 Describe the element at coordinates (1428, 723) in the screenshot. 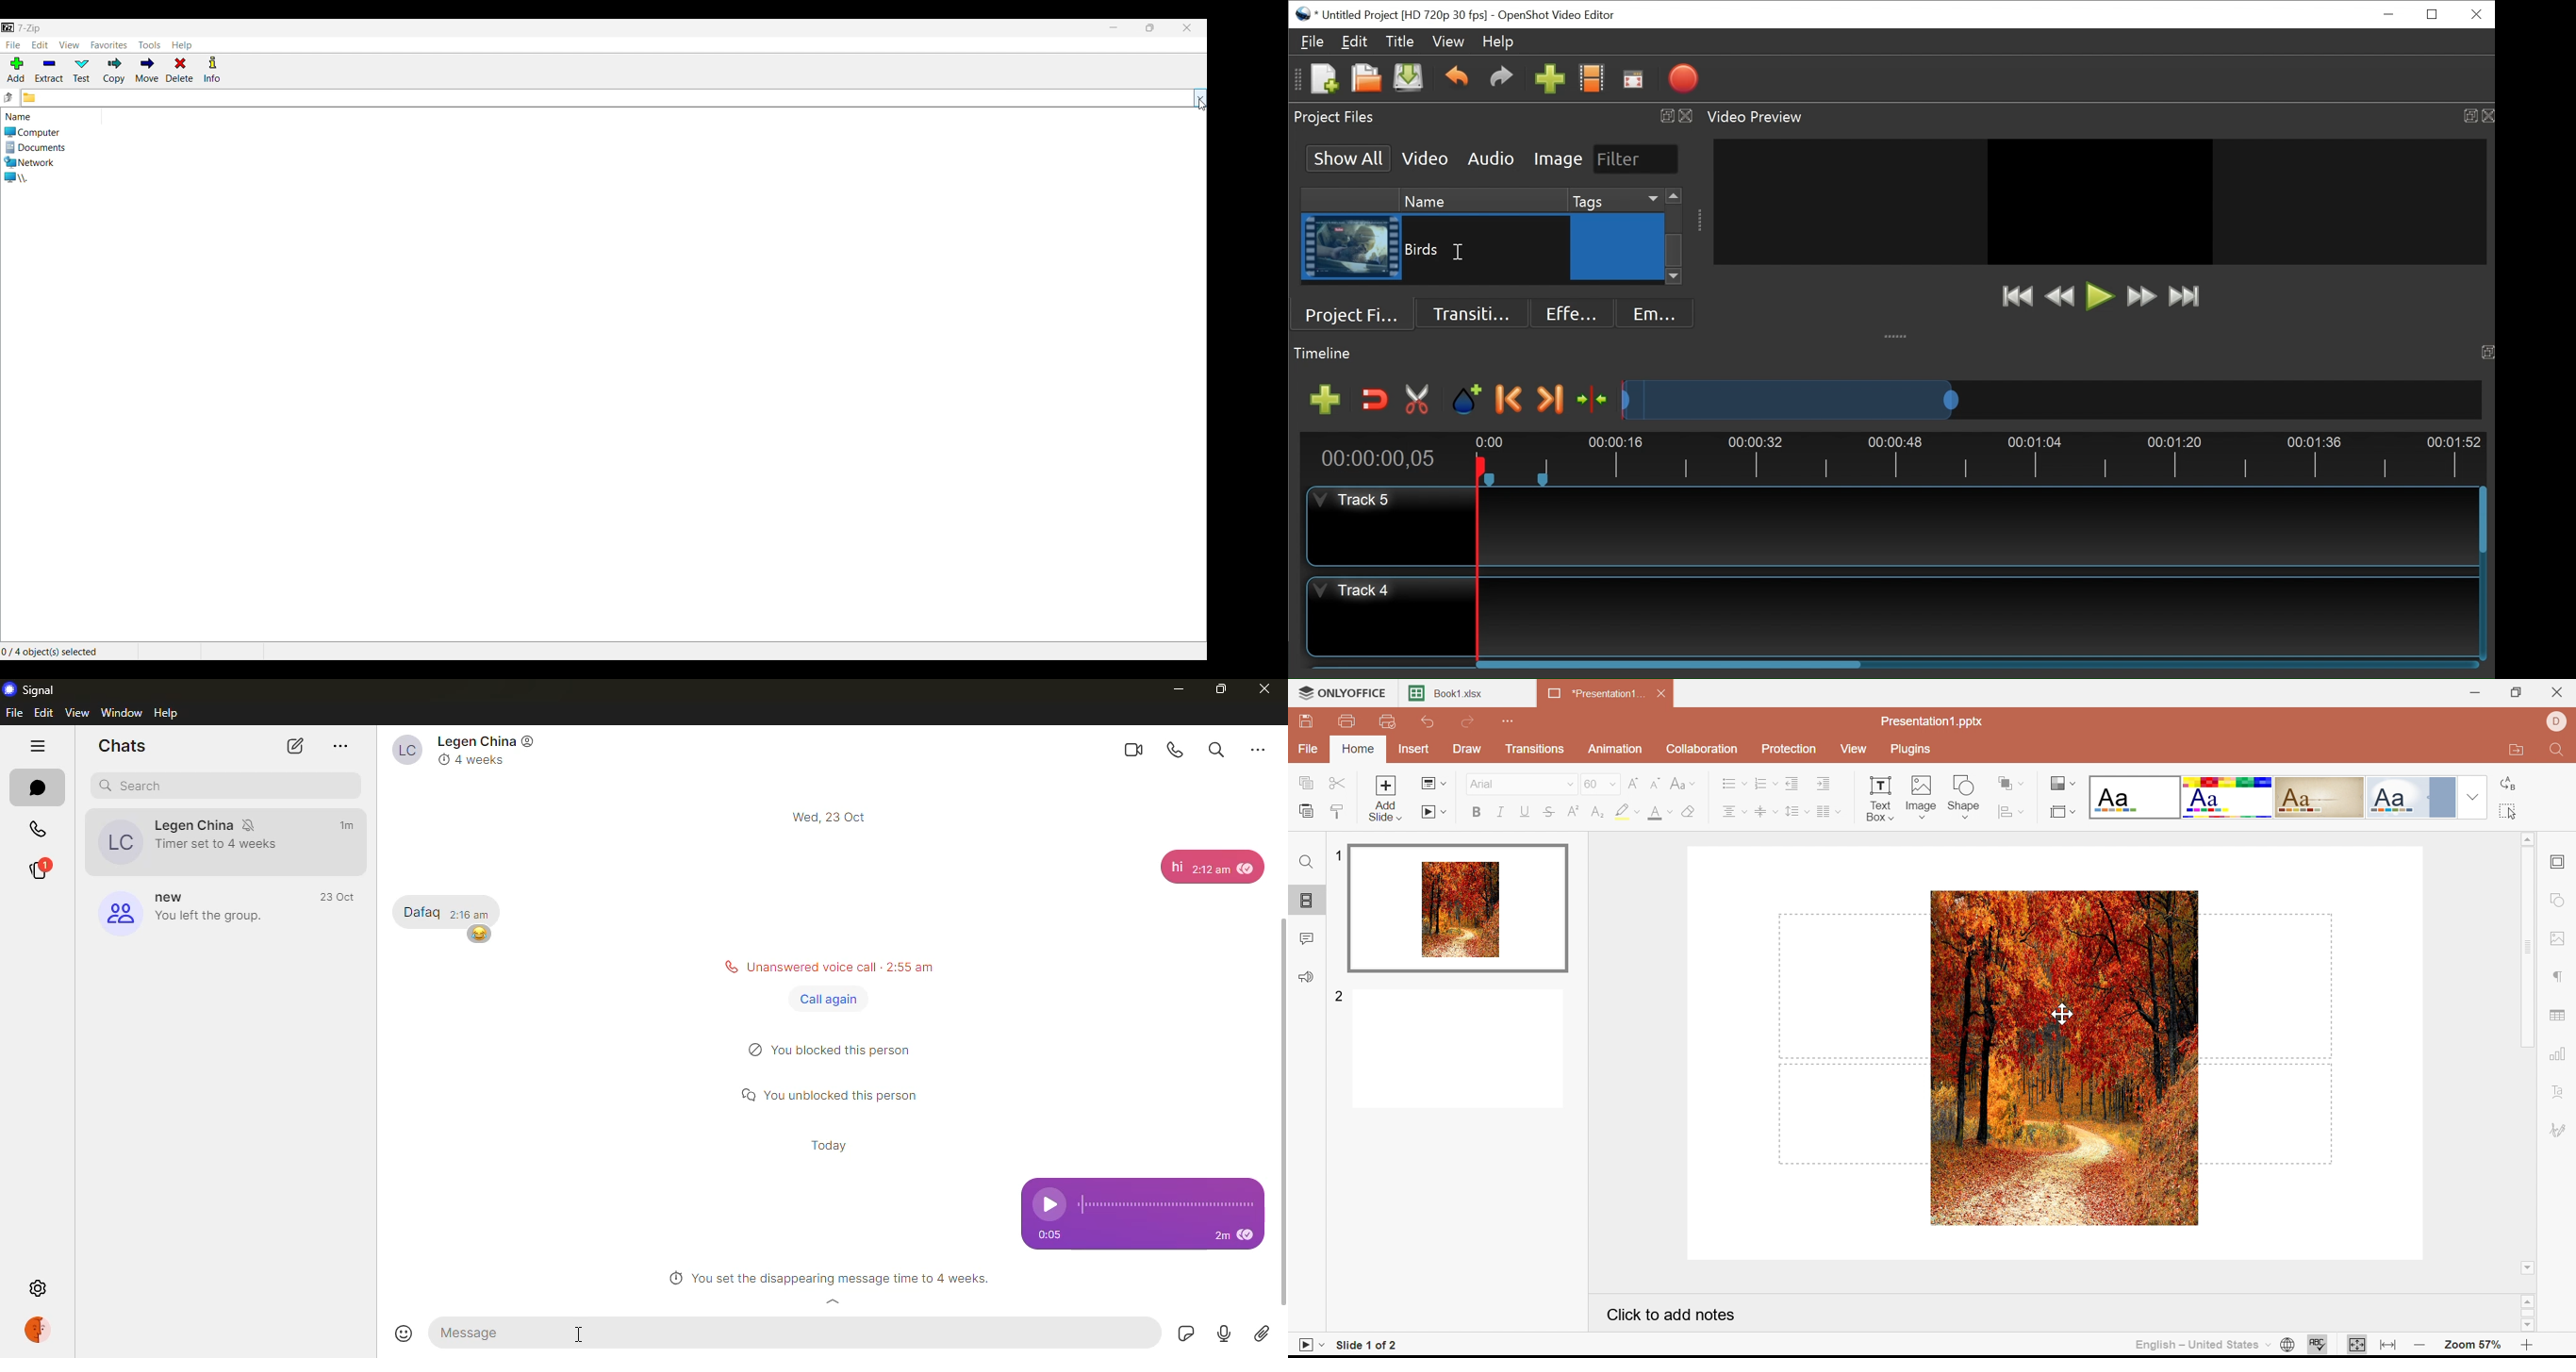

I see `Undo` at that location.